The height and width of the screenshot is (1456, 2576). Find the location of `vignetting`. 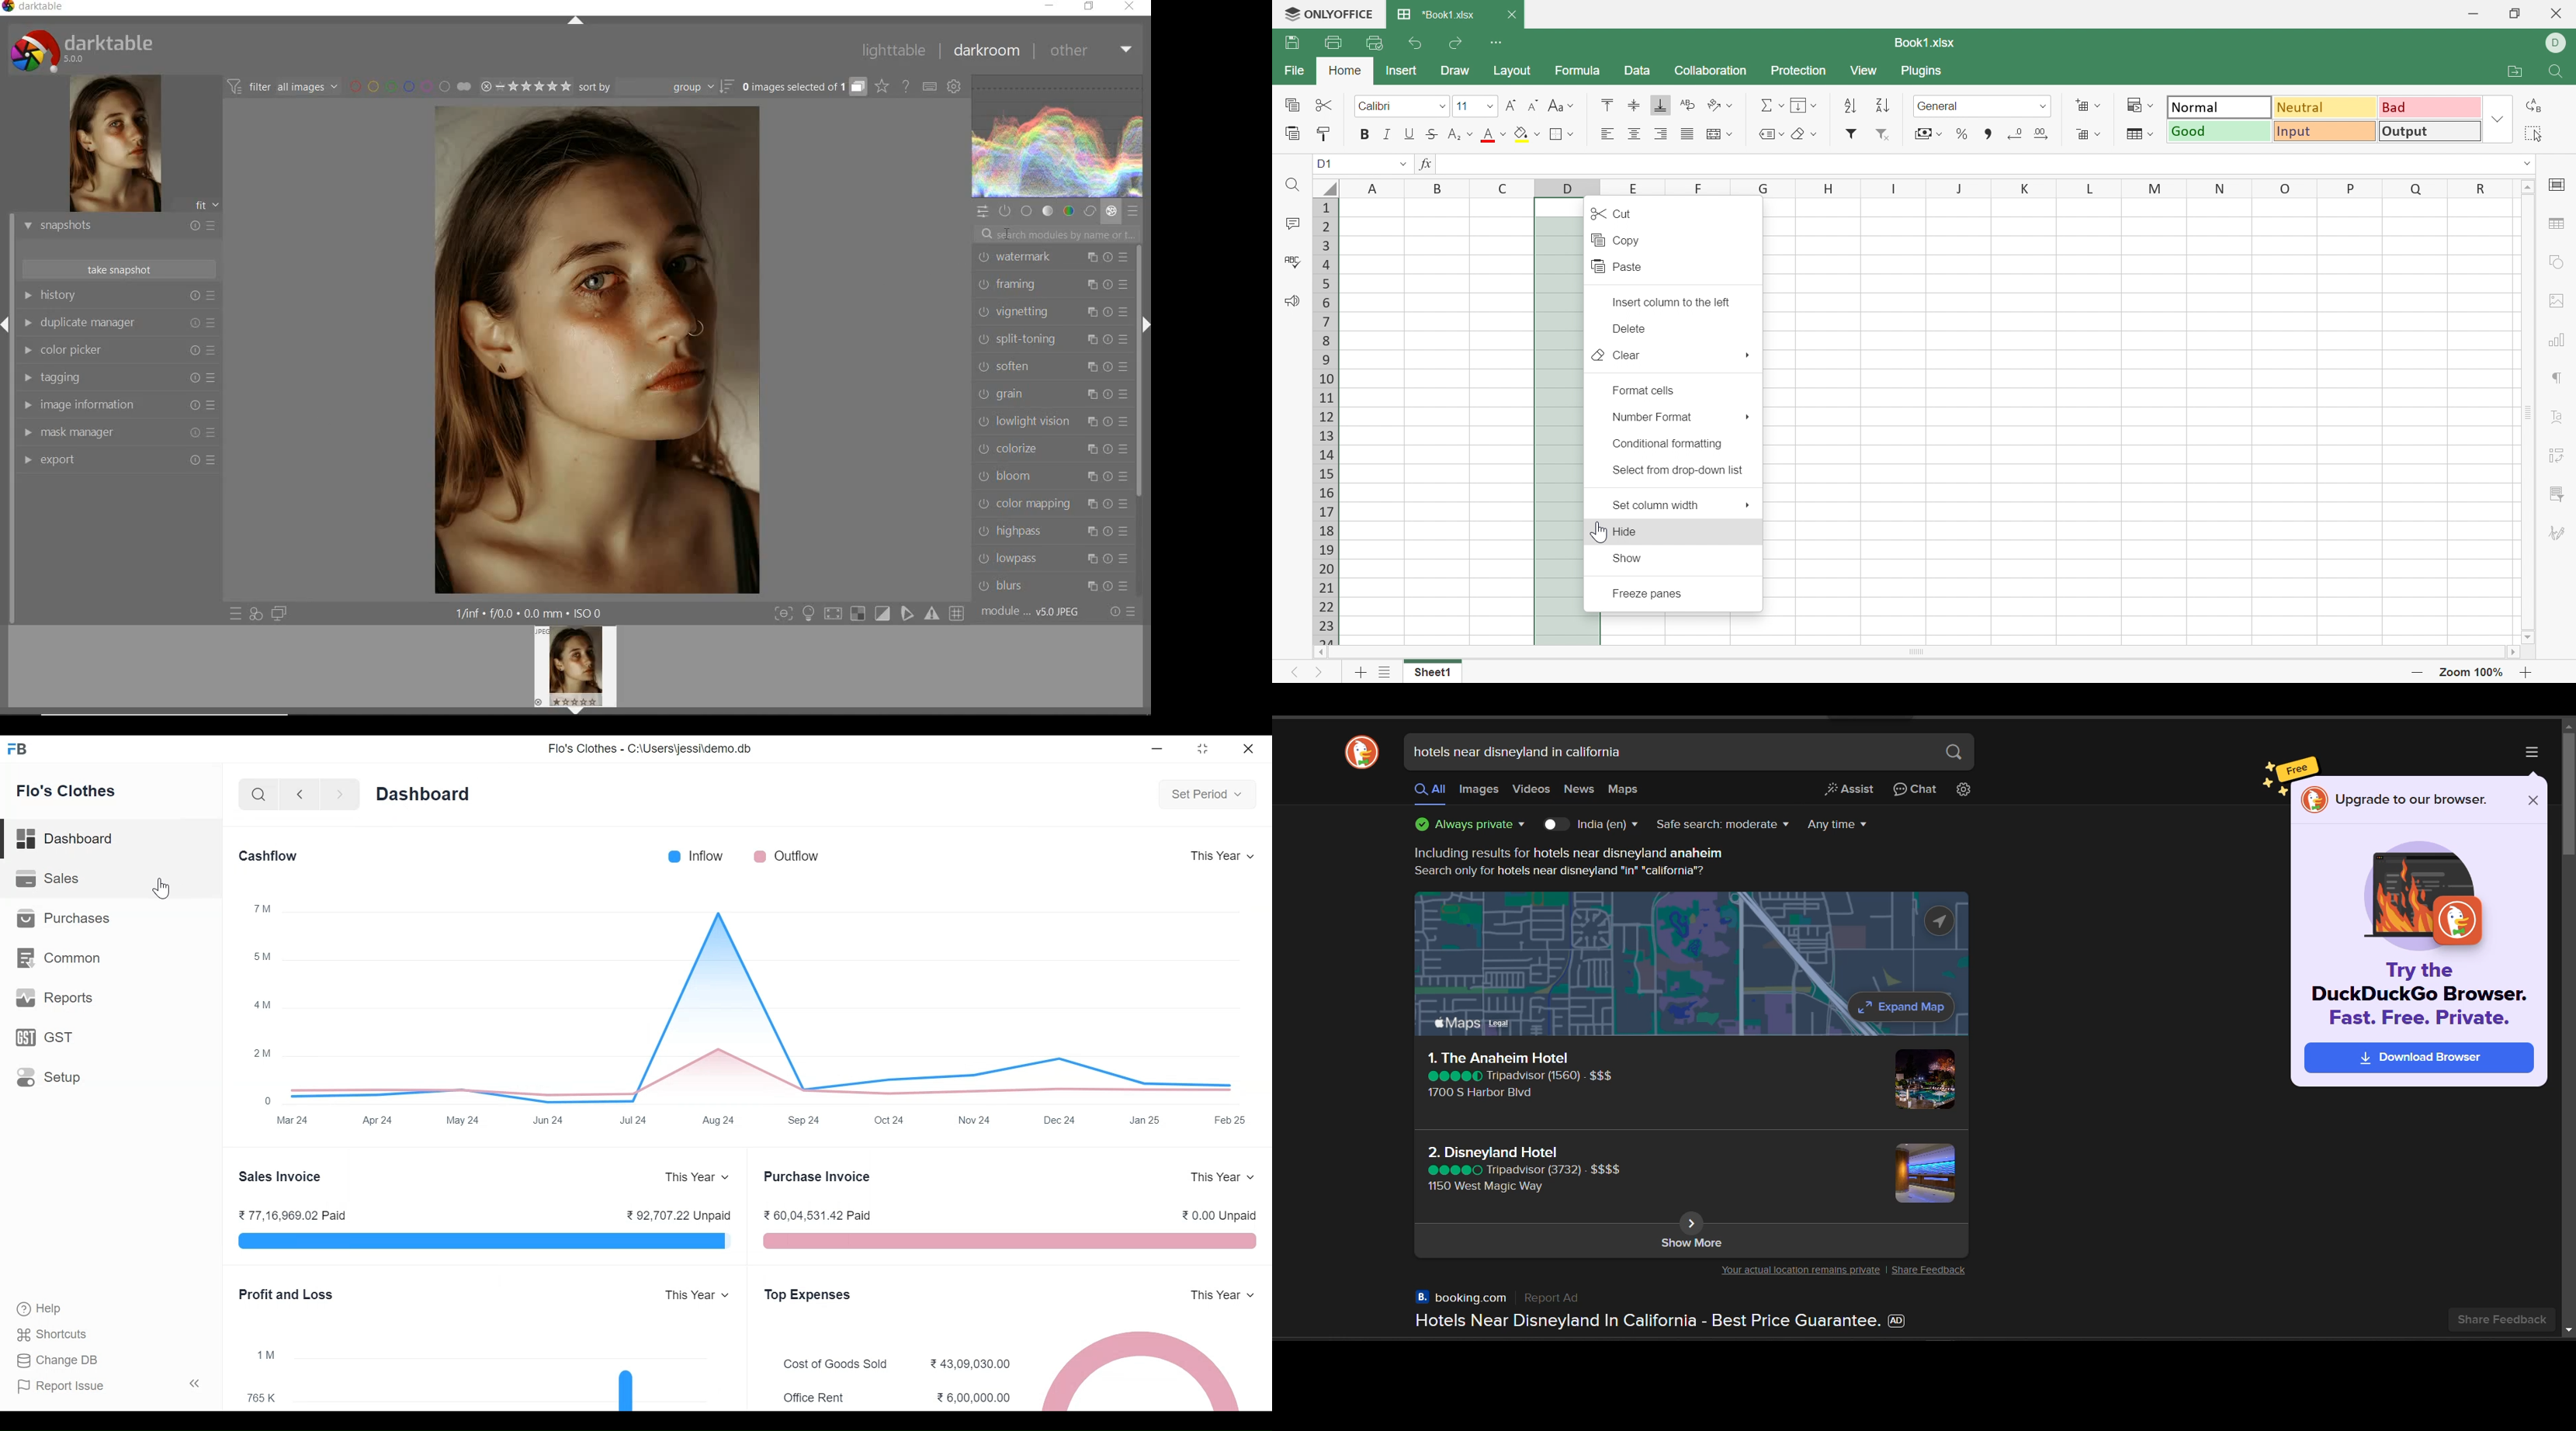

vignetting is located at coordinates (1051, 312).